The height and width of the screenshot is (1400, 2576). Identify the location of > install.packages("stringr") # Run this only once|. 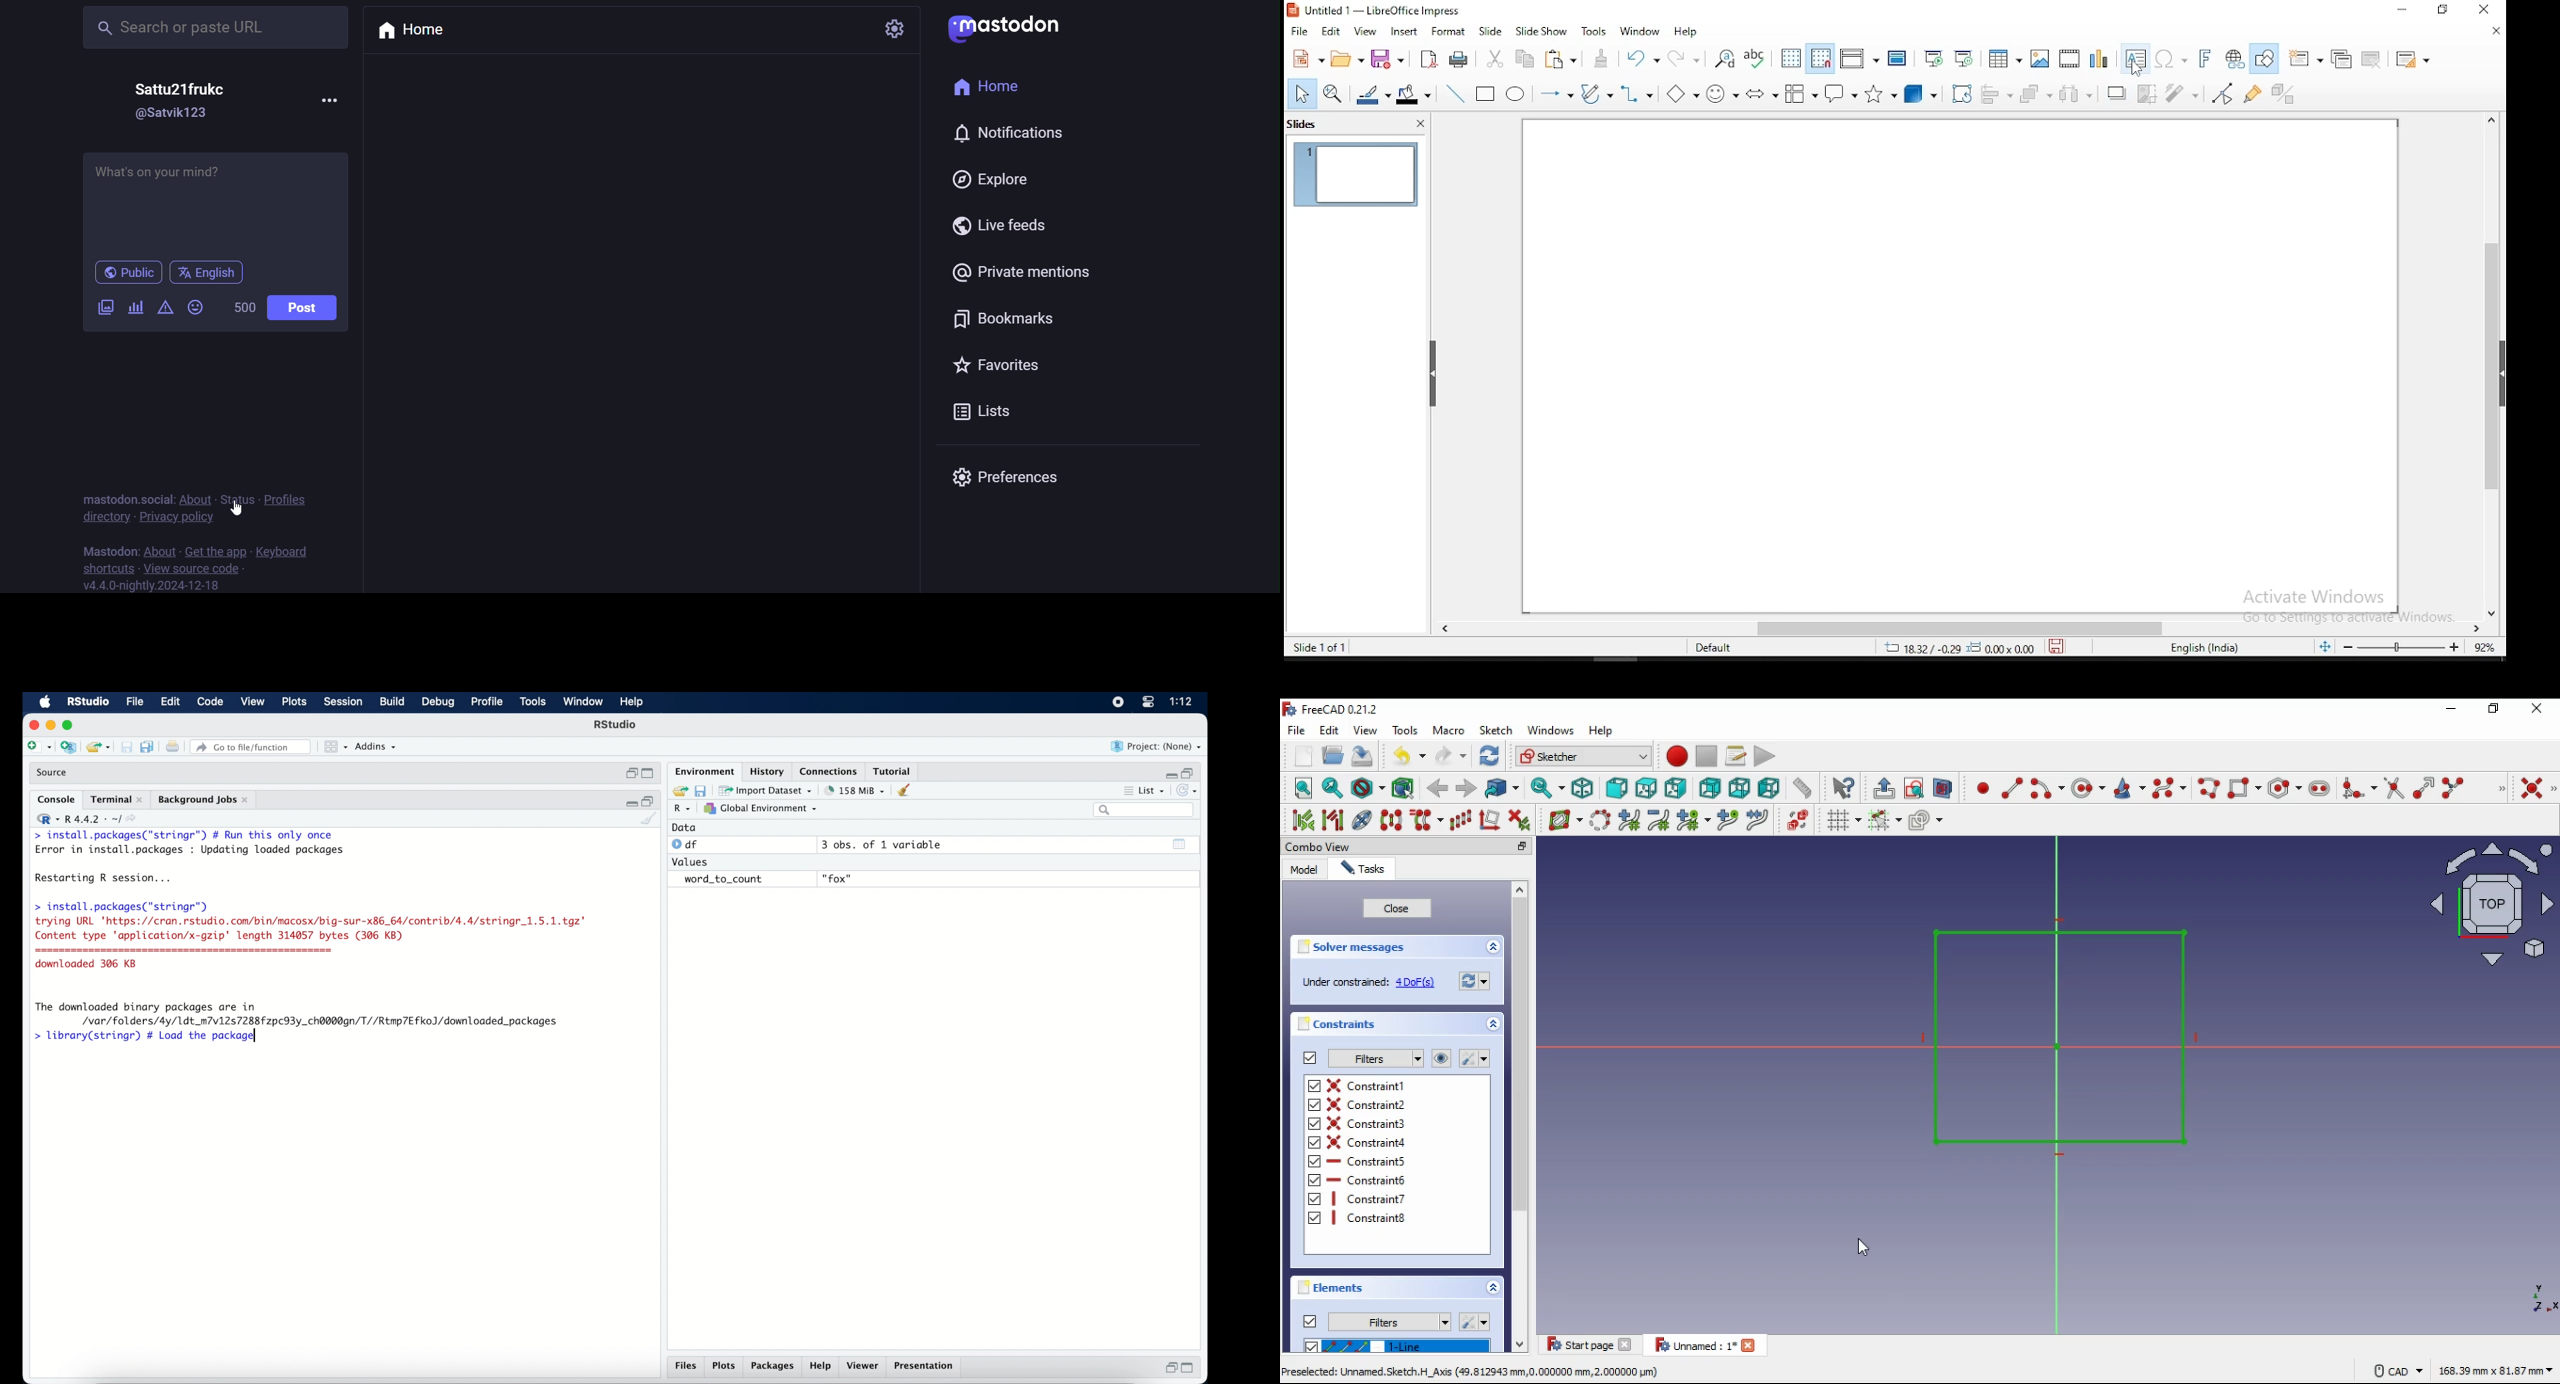
(187, 836).